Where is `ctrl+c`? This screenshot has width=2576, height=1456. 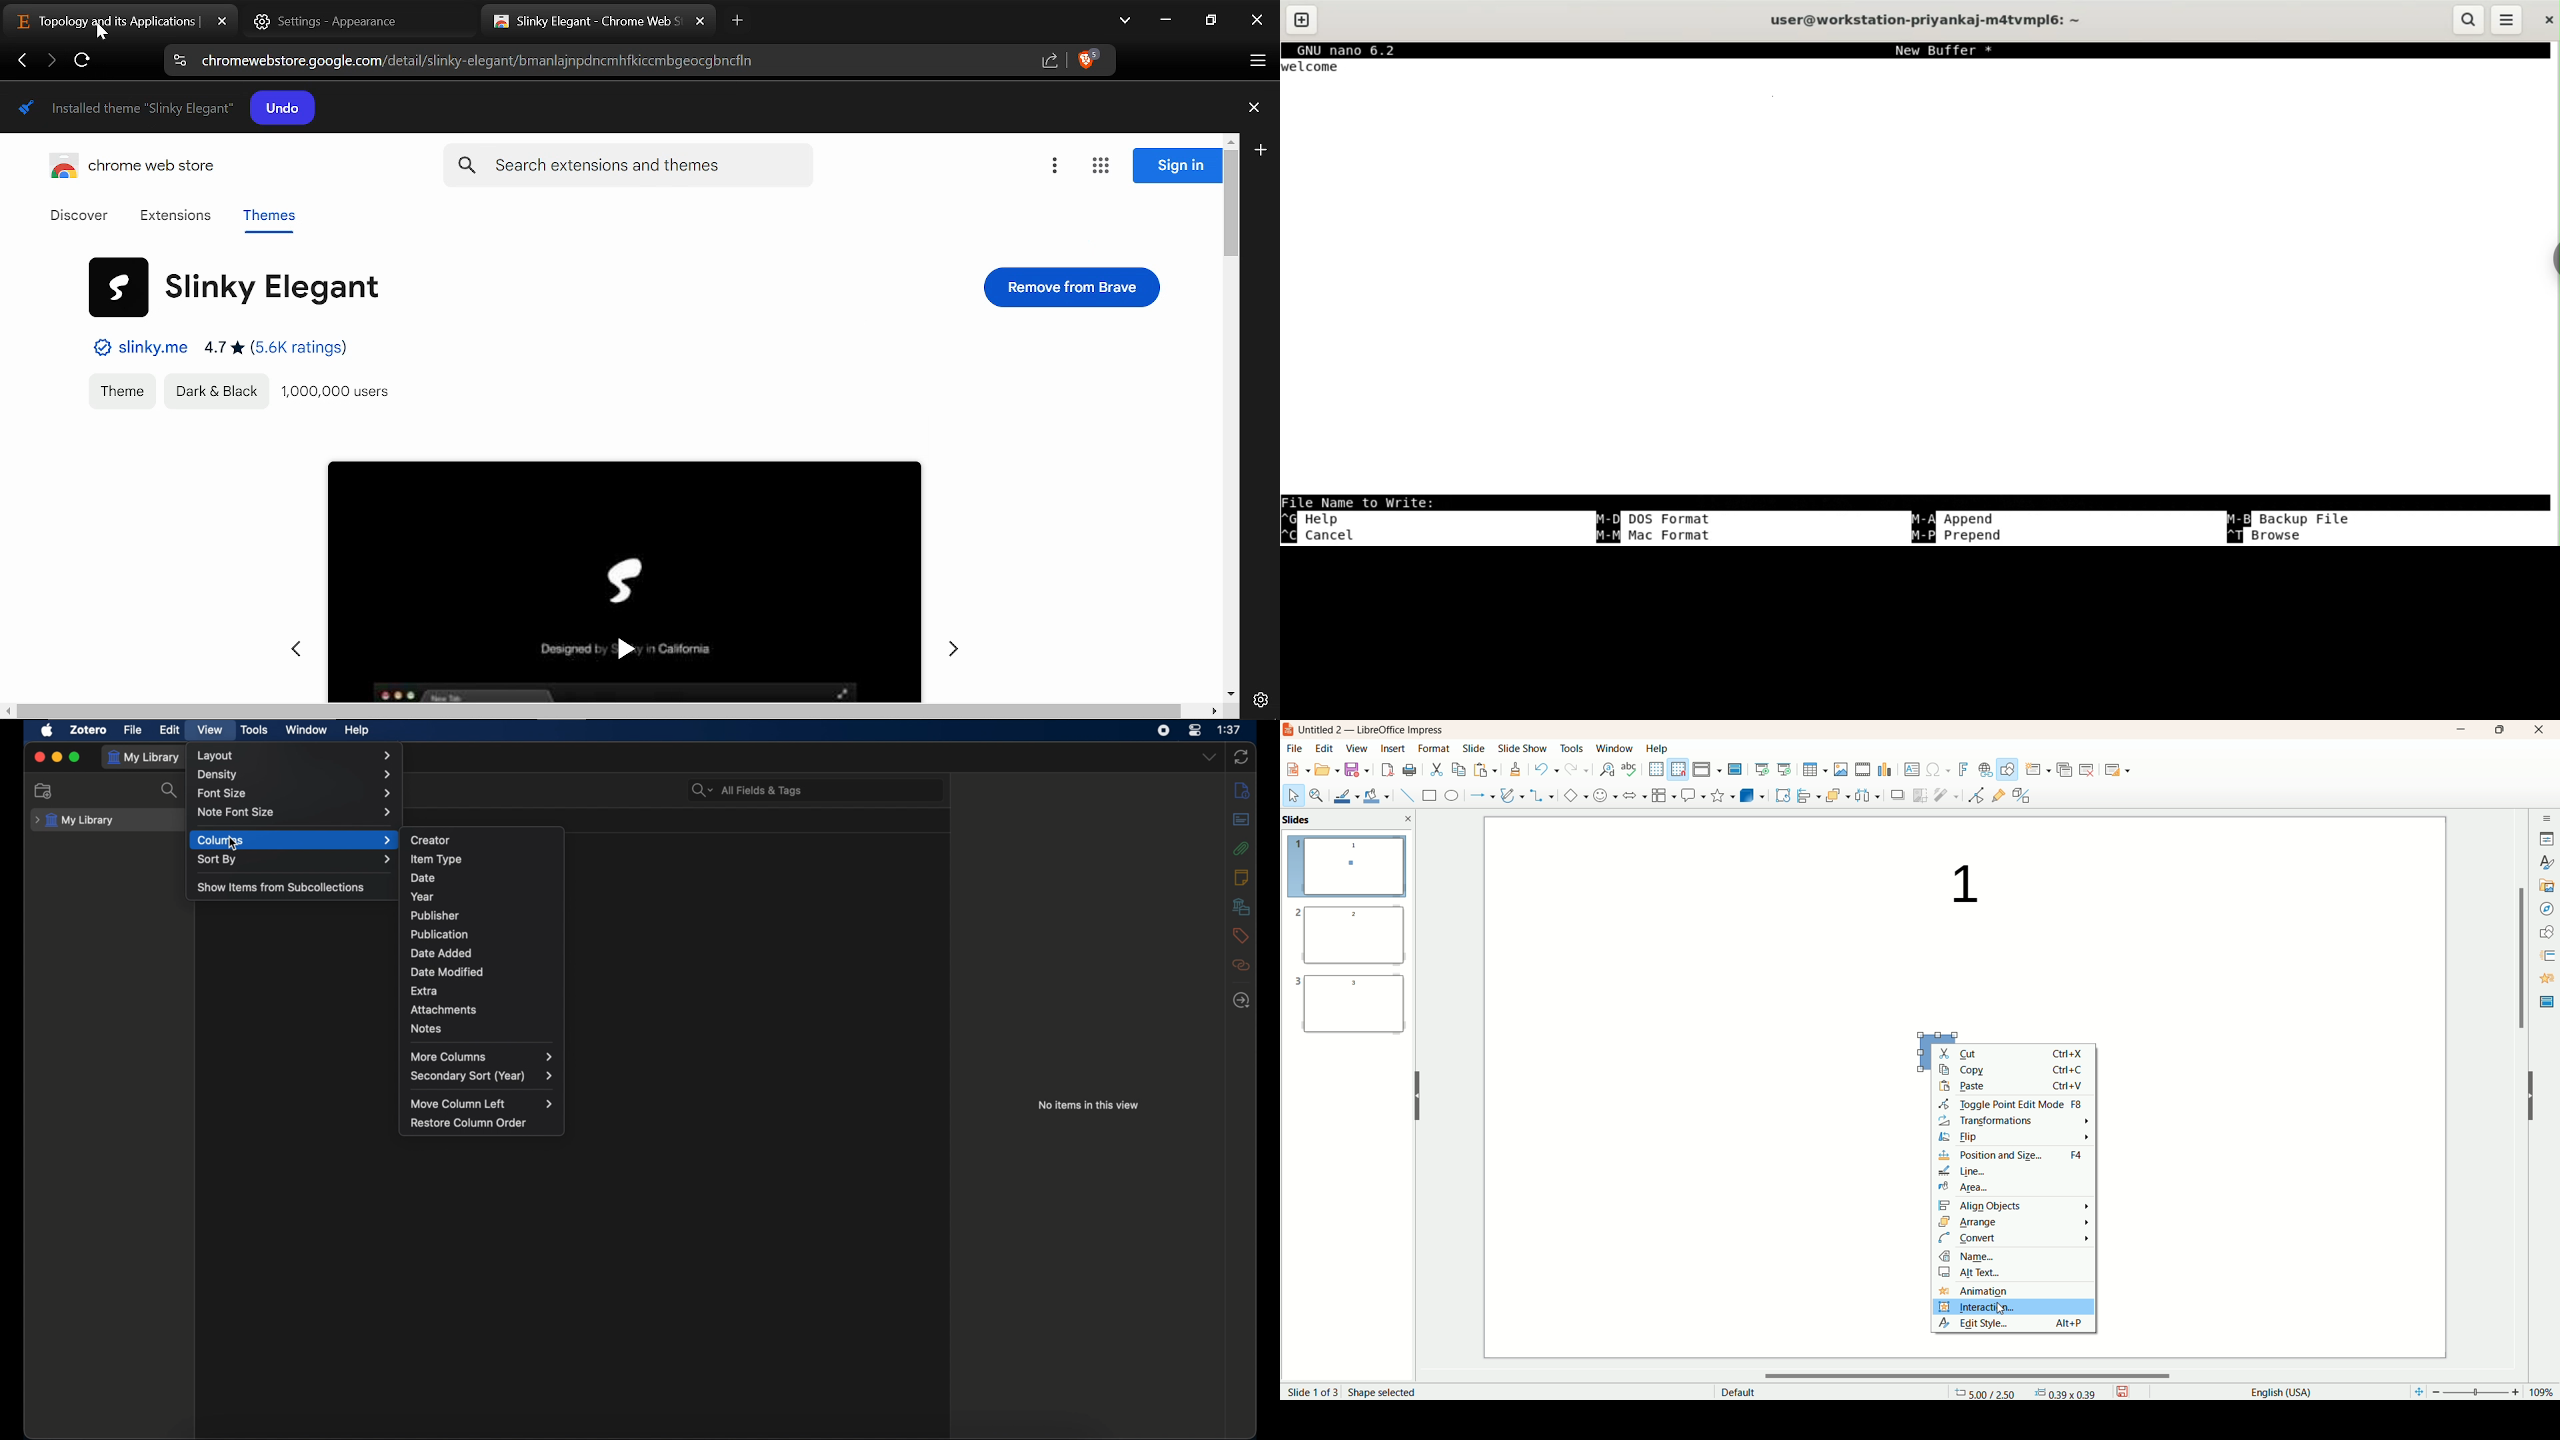
ctrl+c is located at coordinates (2071, 1070).